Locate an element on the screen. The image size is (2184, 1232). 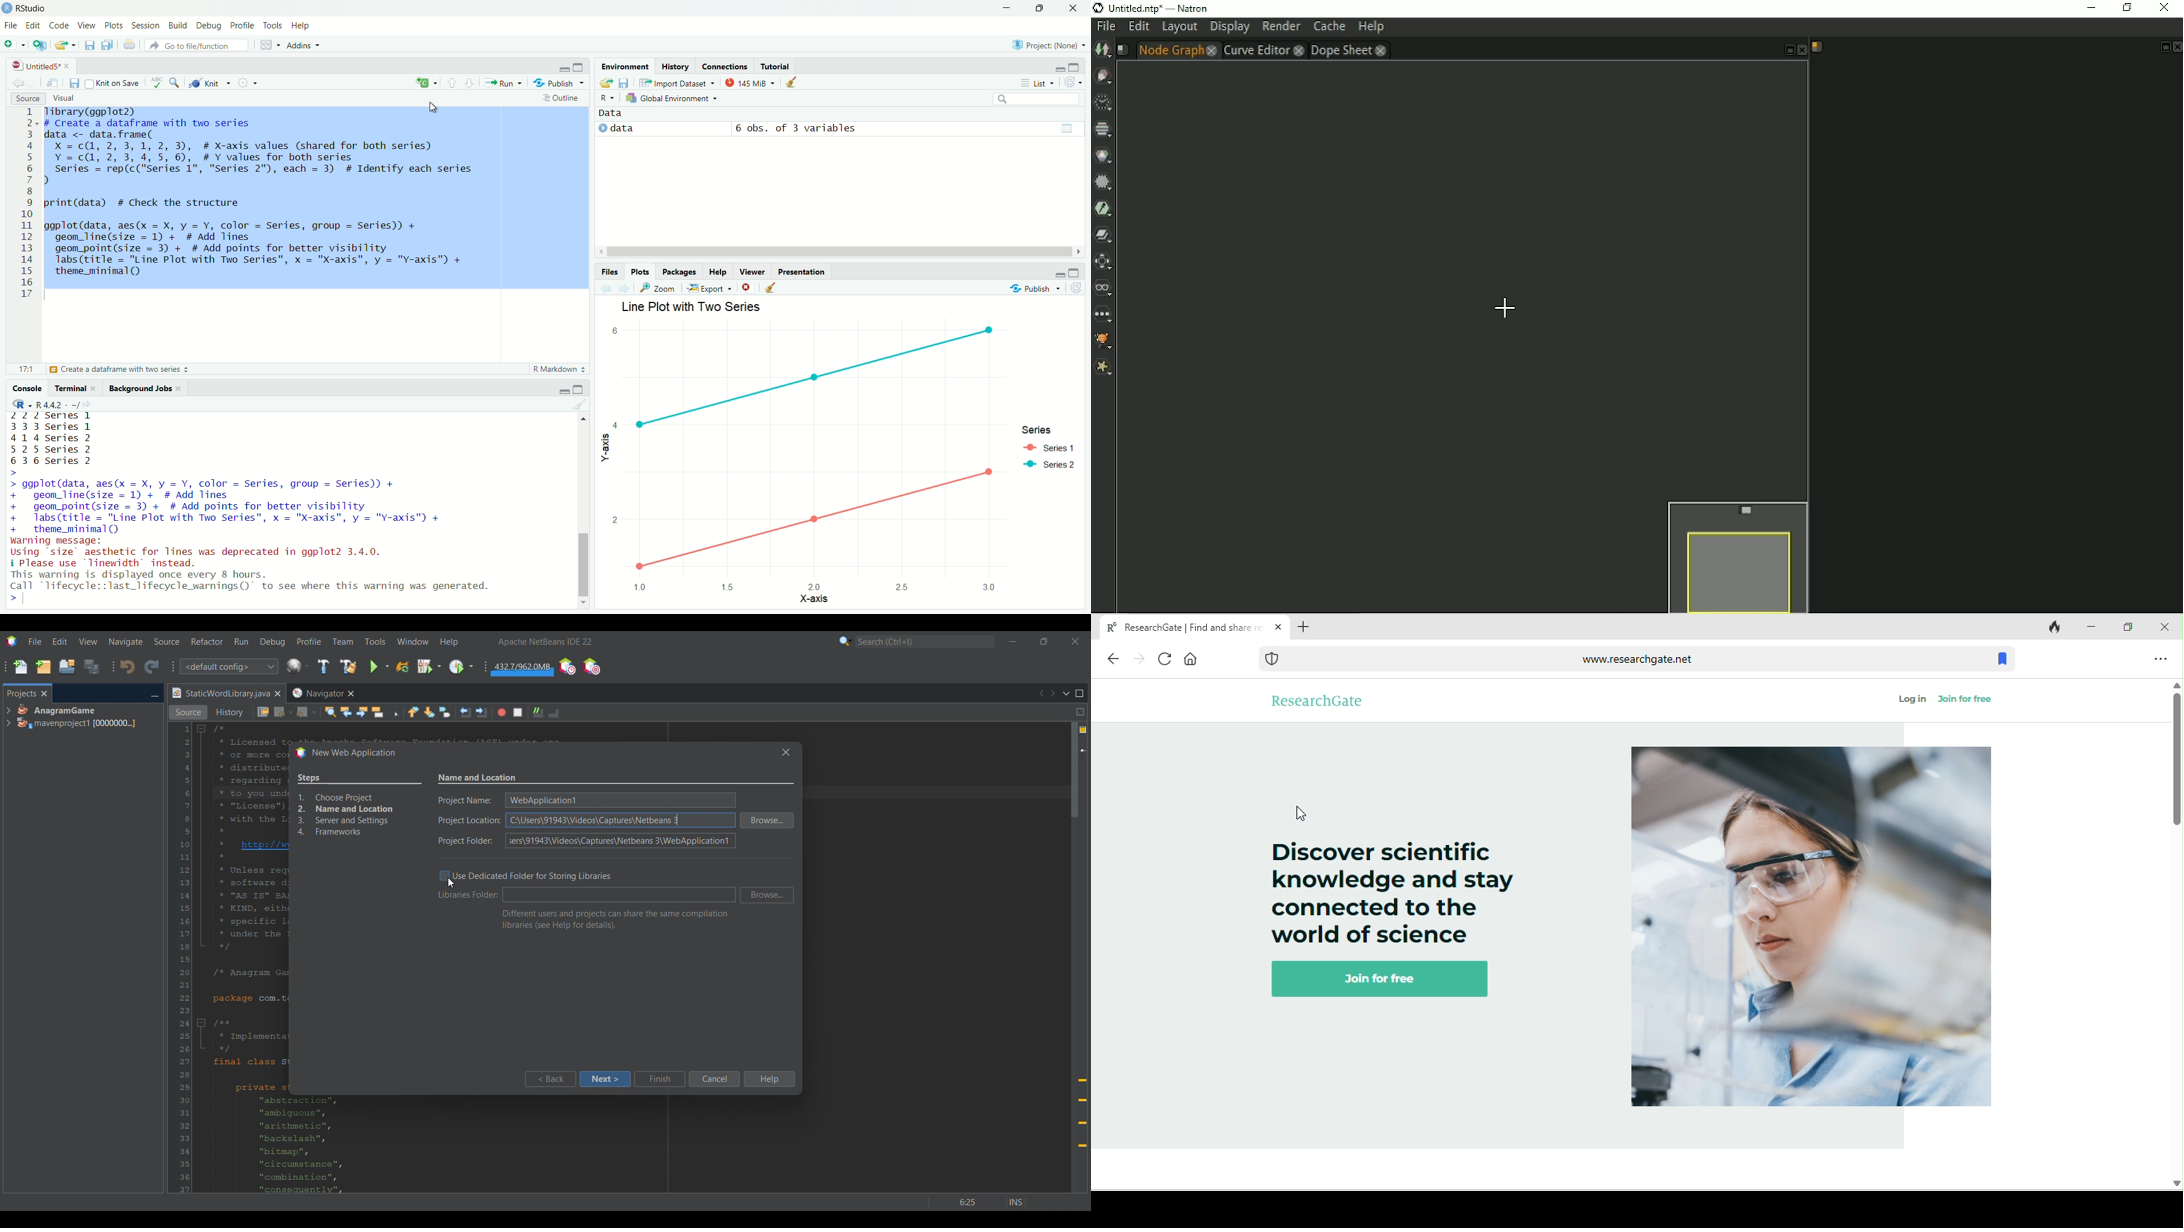
Maximize is located at coordinates (580, 67).